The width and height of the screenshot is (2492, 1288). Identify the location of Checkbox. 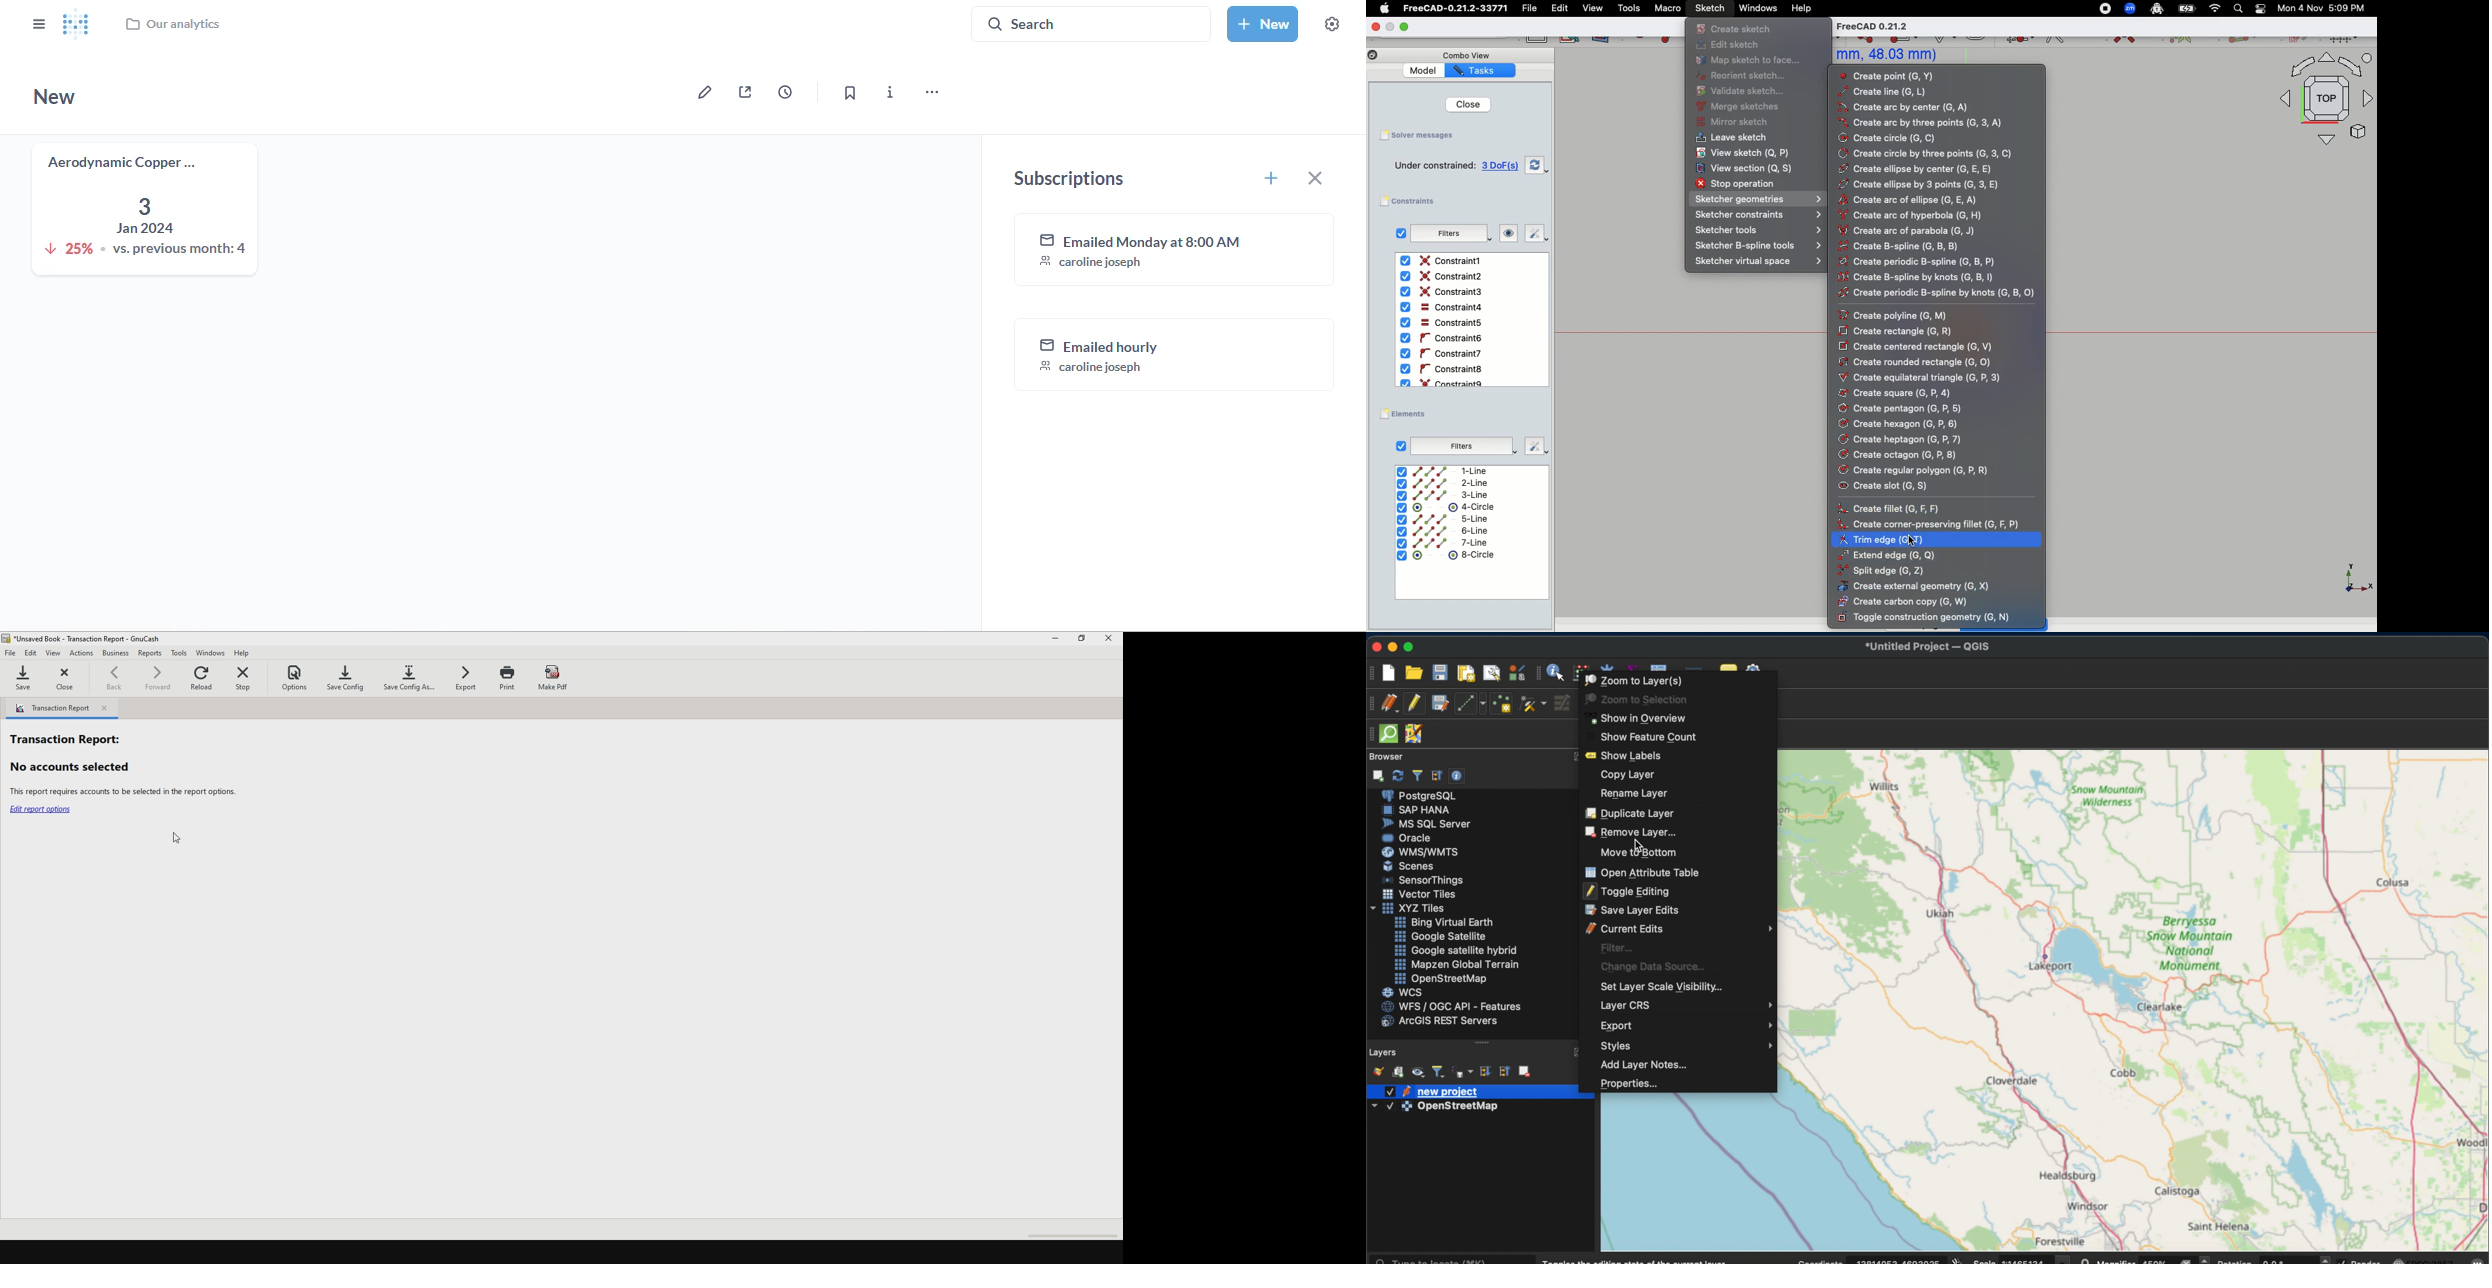
(1398, 233).